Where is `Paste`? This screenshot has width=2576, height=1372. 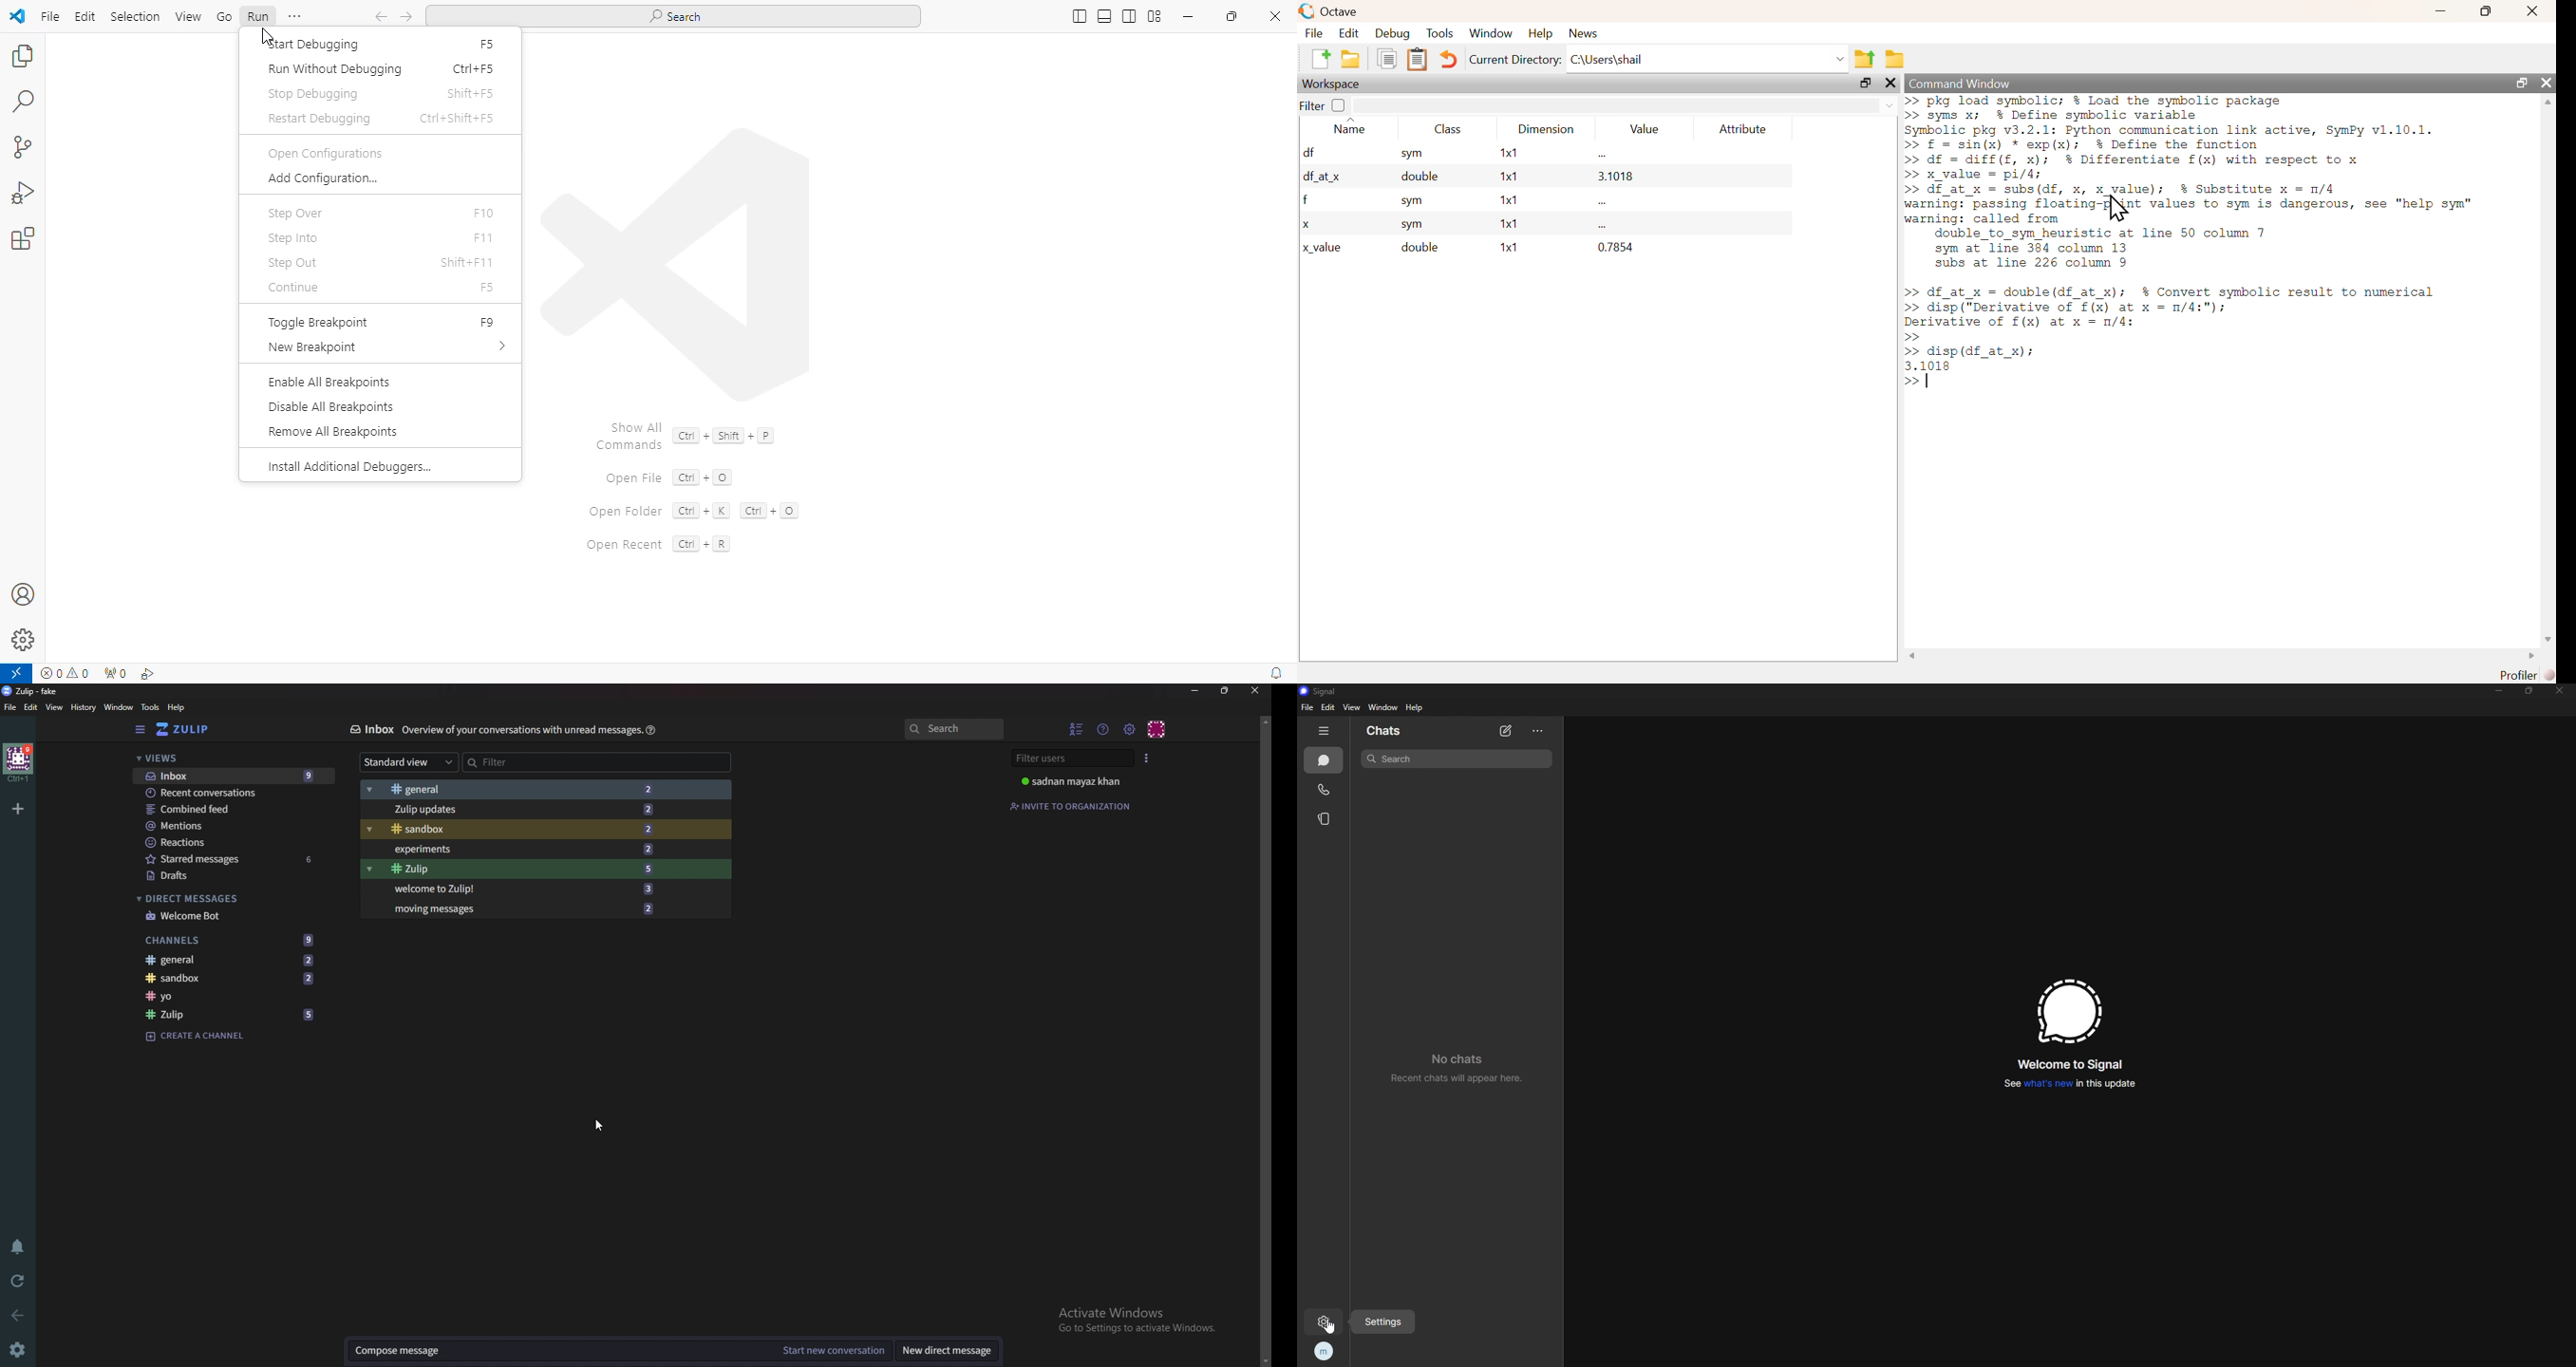
Paste is located at coordinates (1418, 60).